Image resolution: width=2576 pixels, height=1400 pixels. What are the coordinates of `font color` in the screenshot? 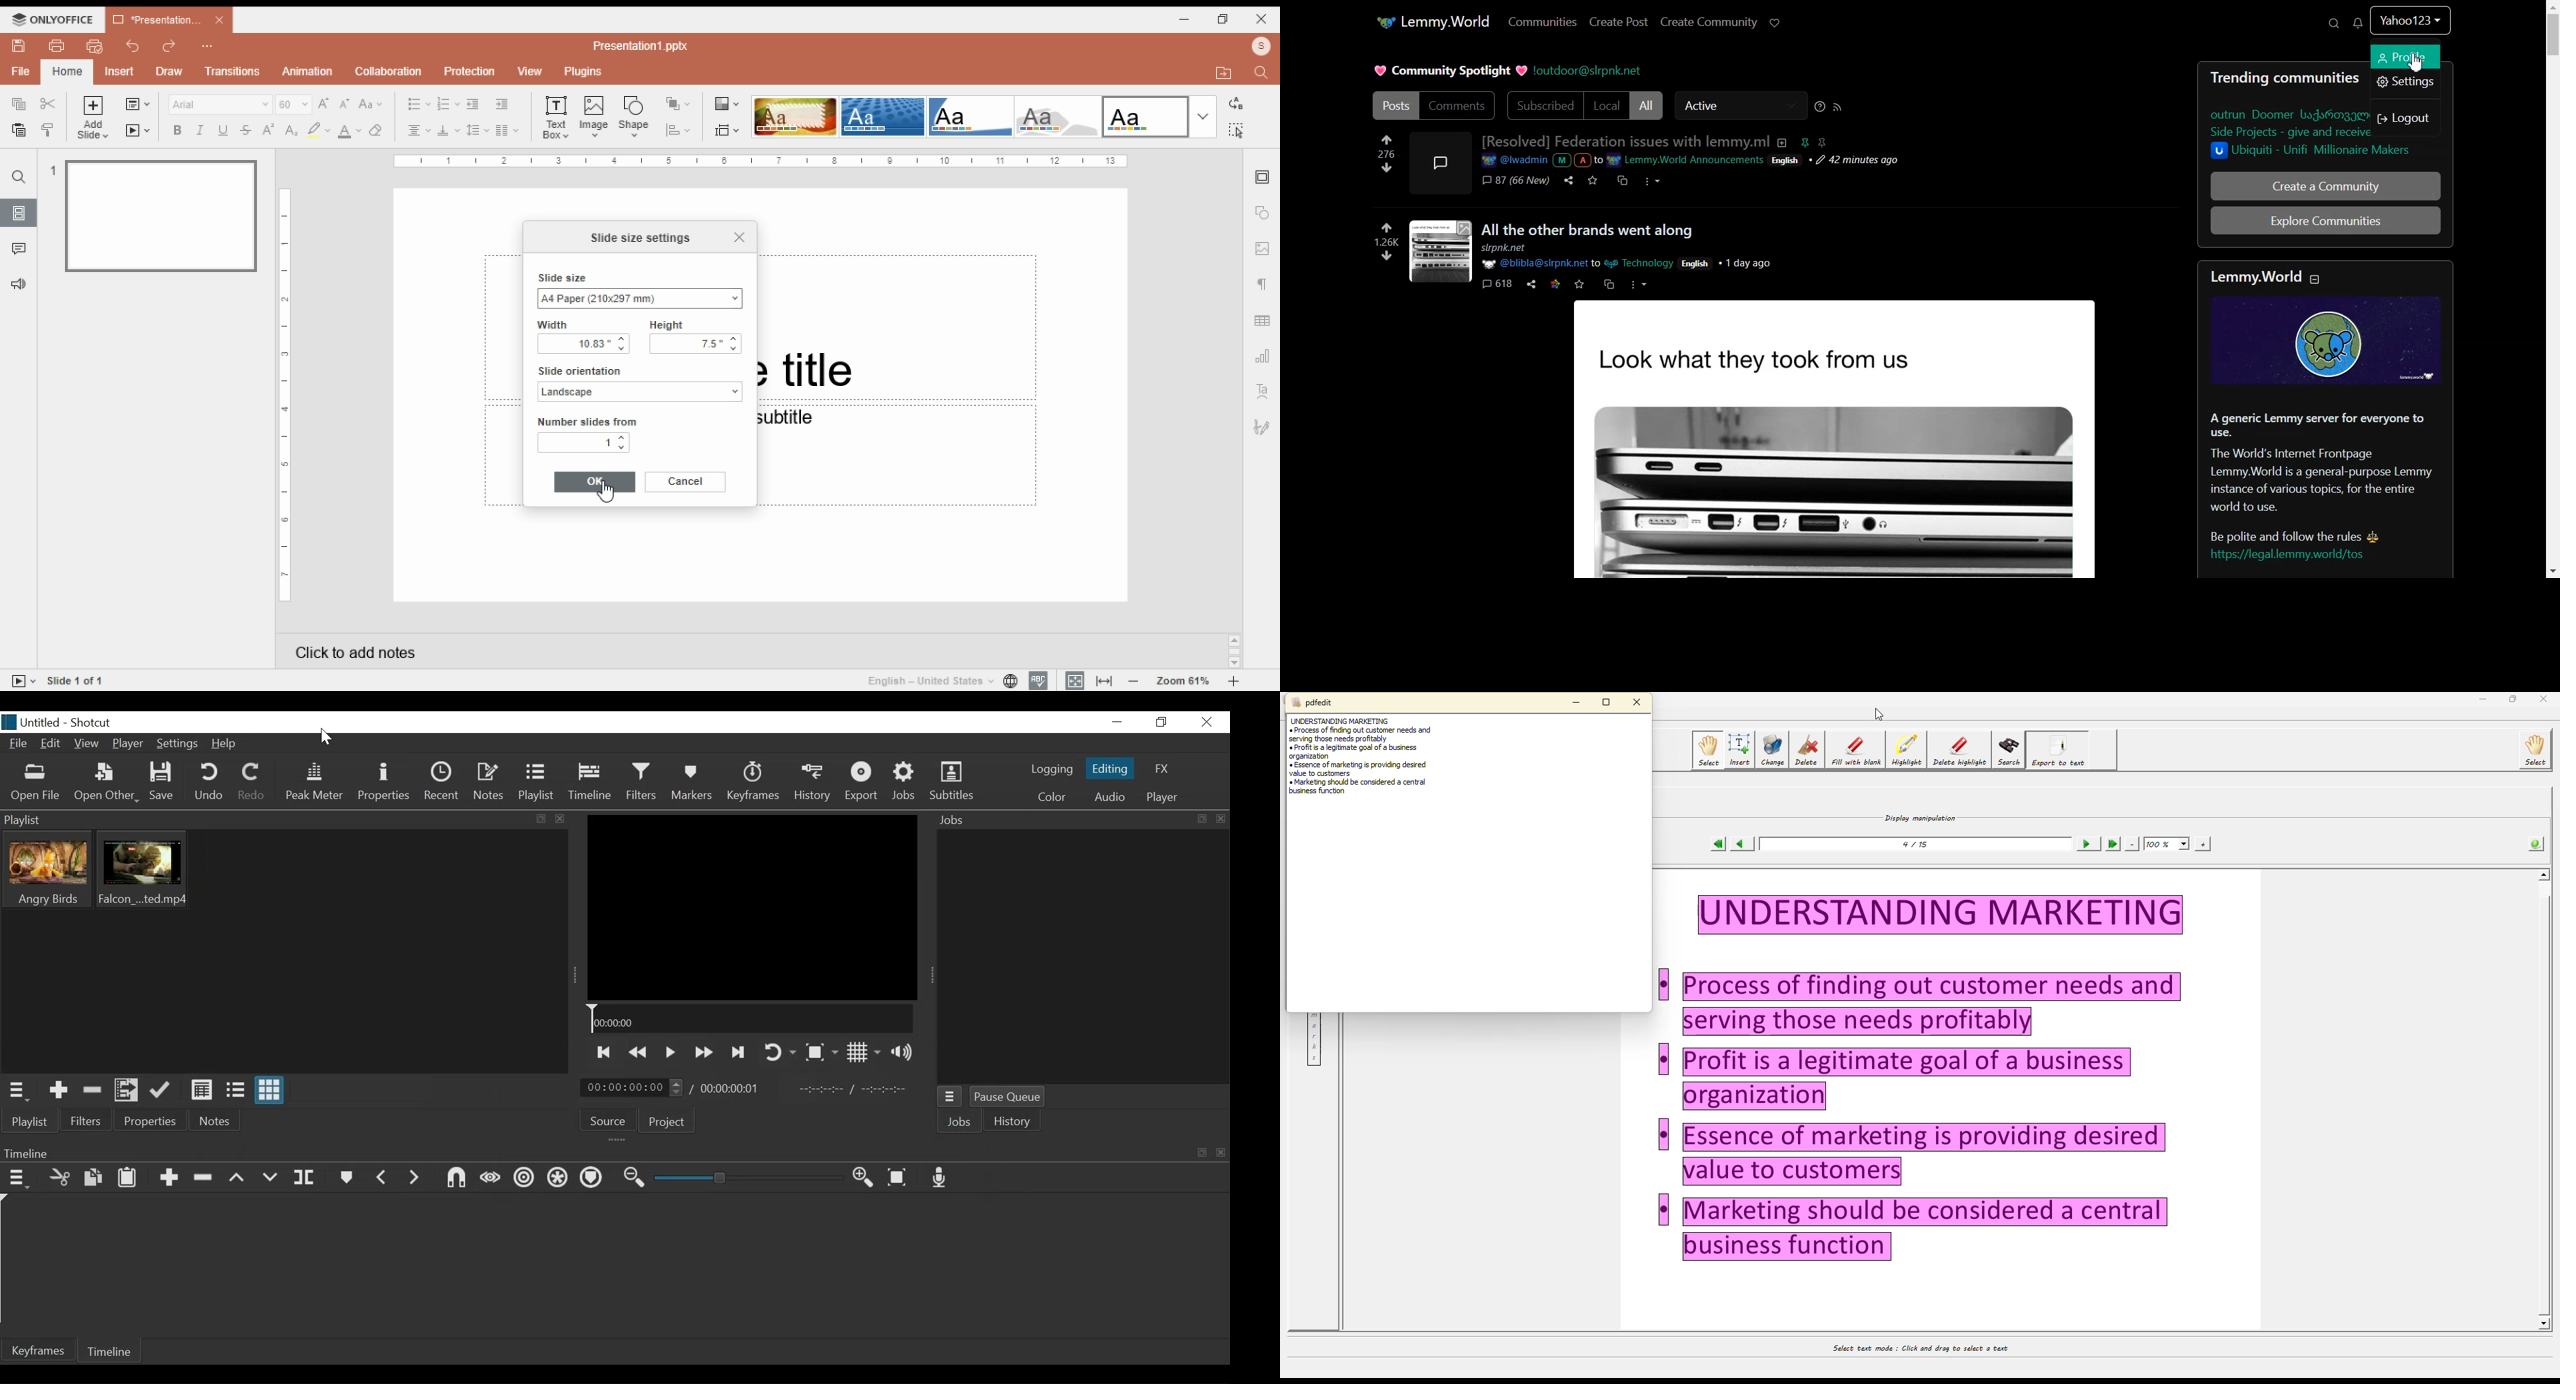 It's located at (351, 131).